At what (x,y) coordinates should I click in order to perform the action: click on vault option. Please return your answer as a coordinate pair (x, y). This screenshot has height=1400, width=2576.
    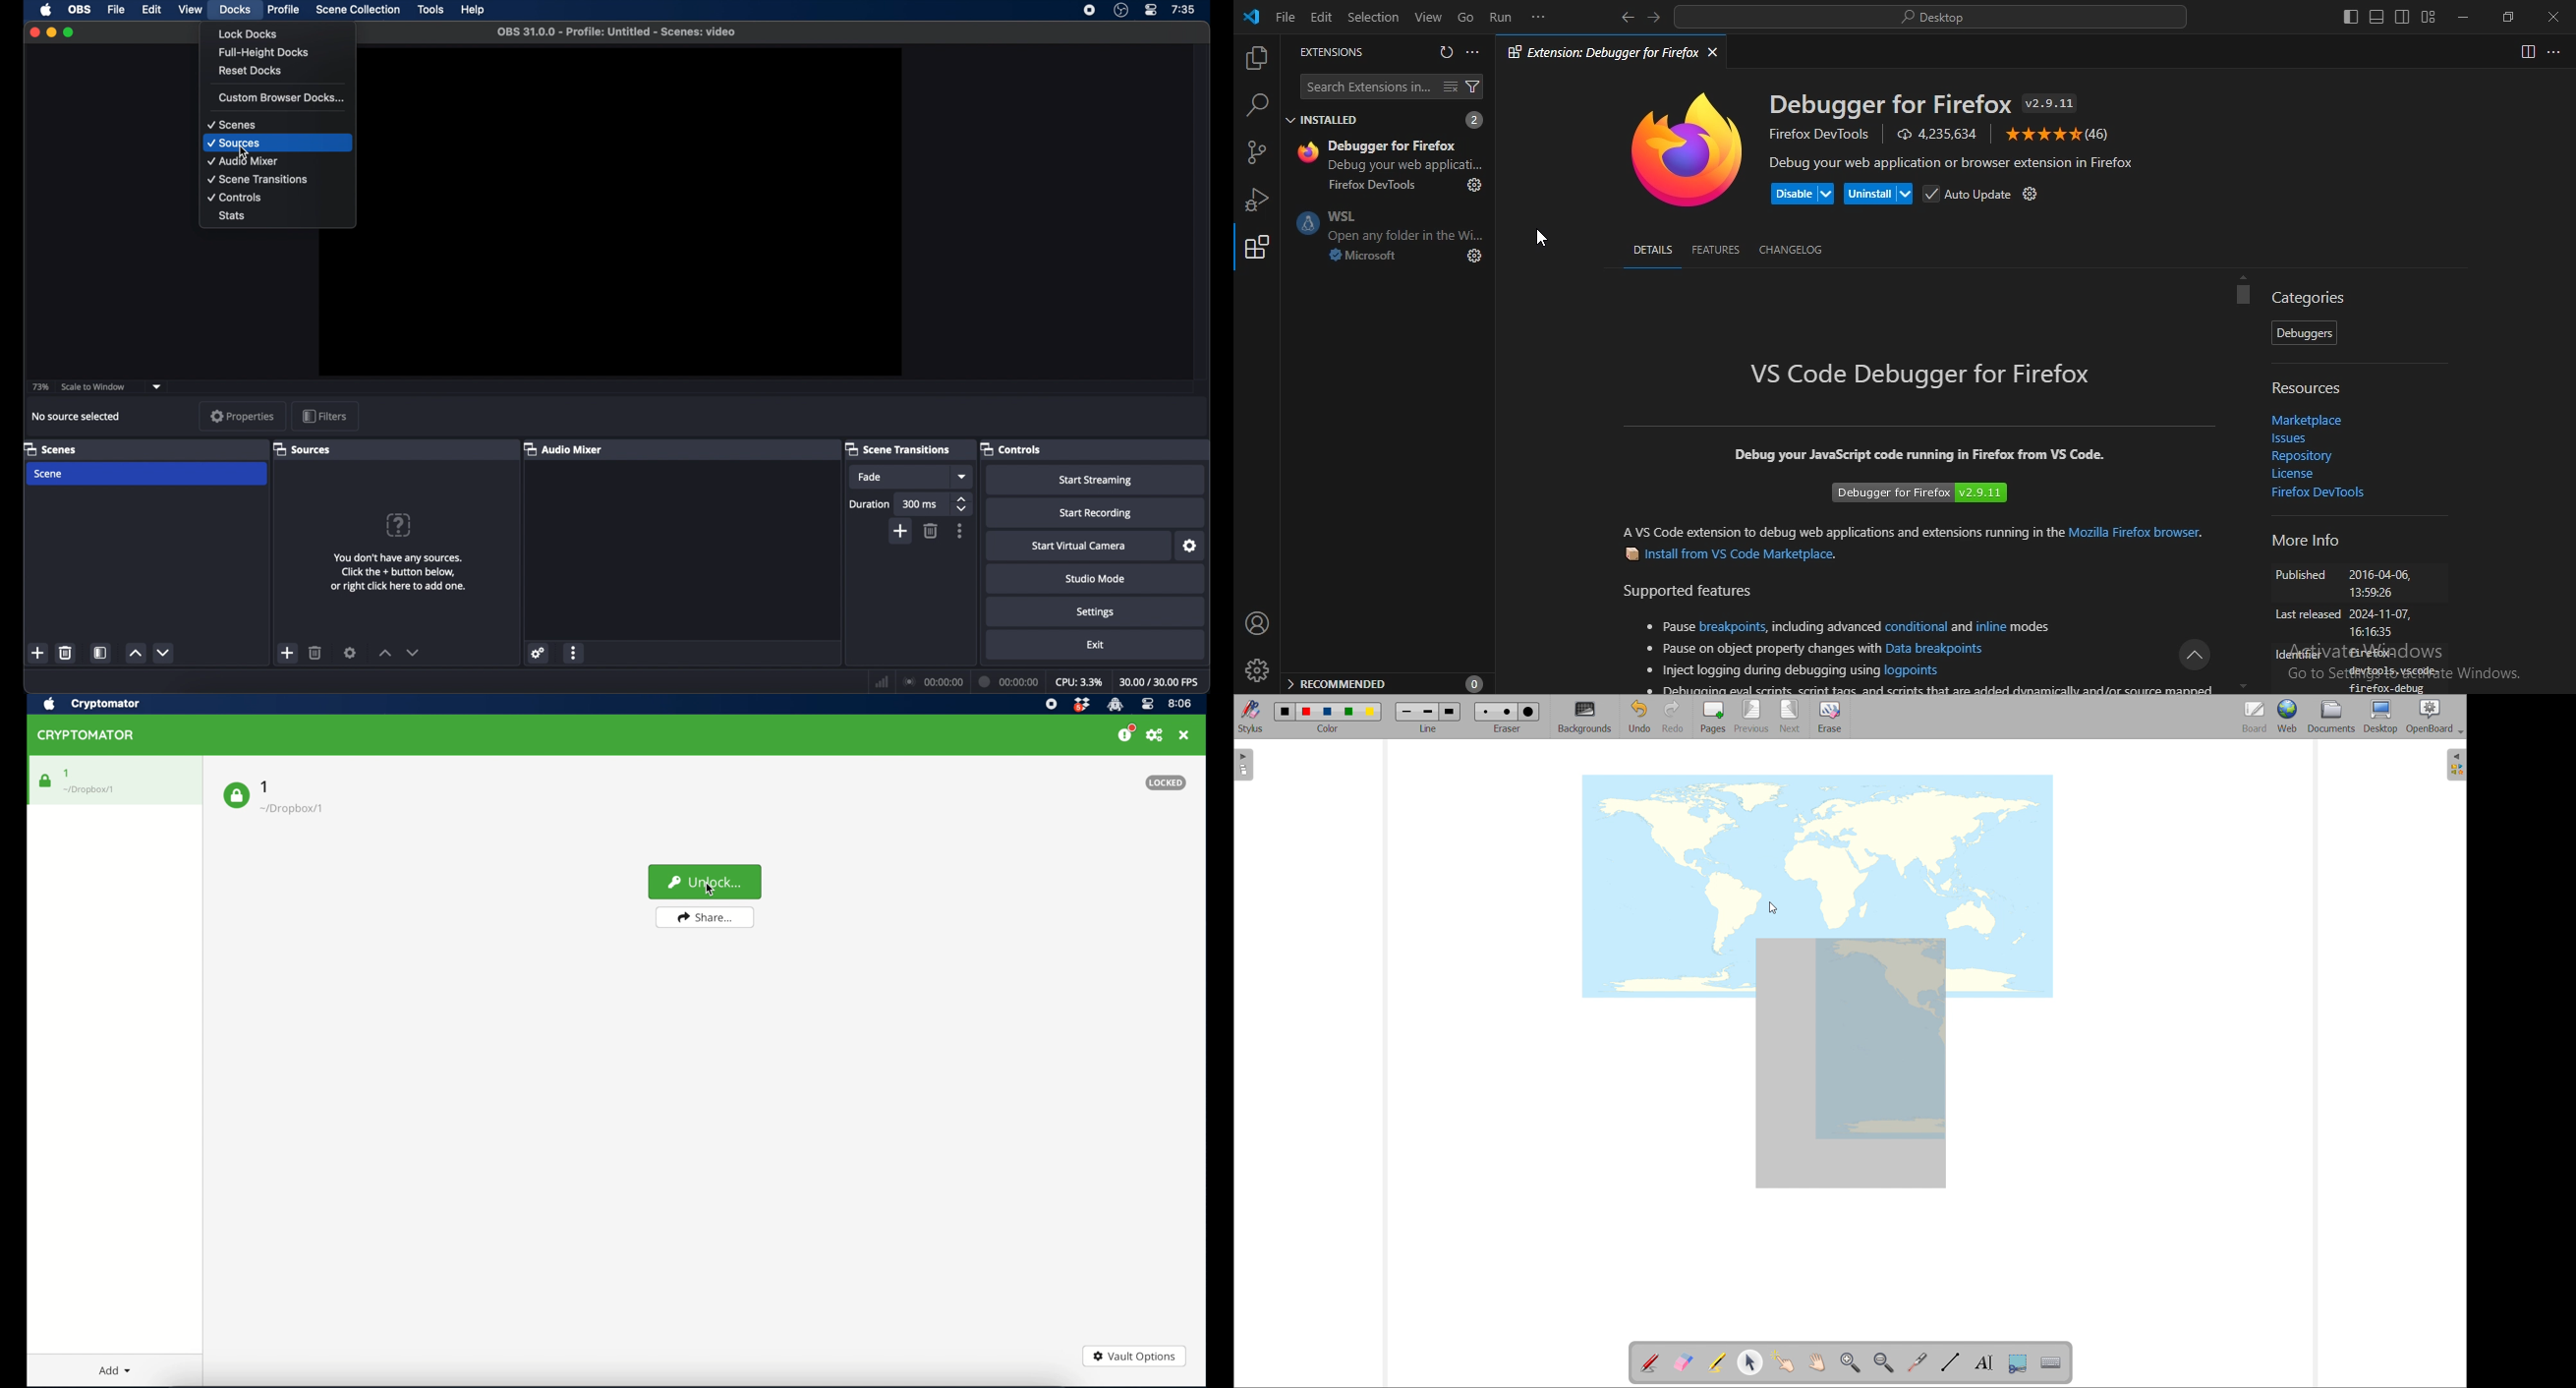
    Looking at the image, I should click on (1133, 1356).